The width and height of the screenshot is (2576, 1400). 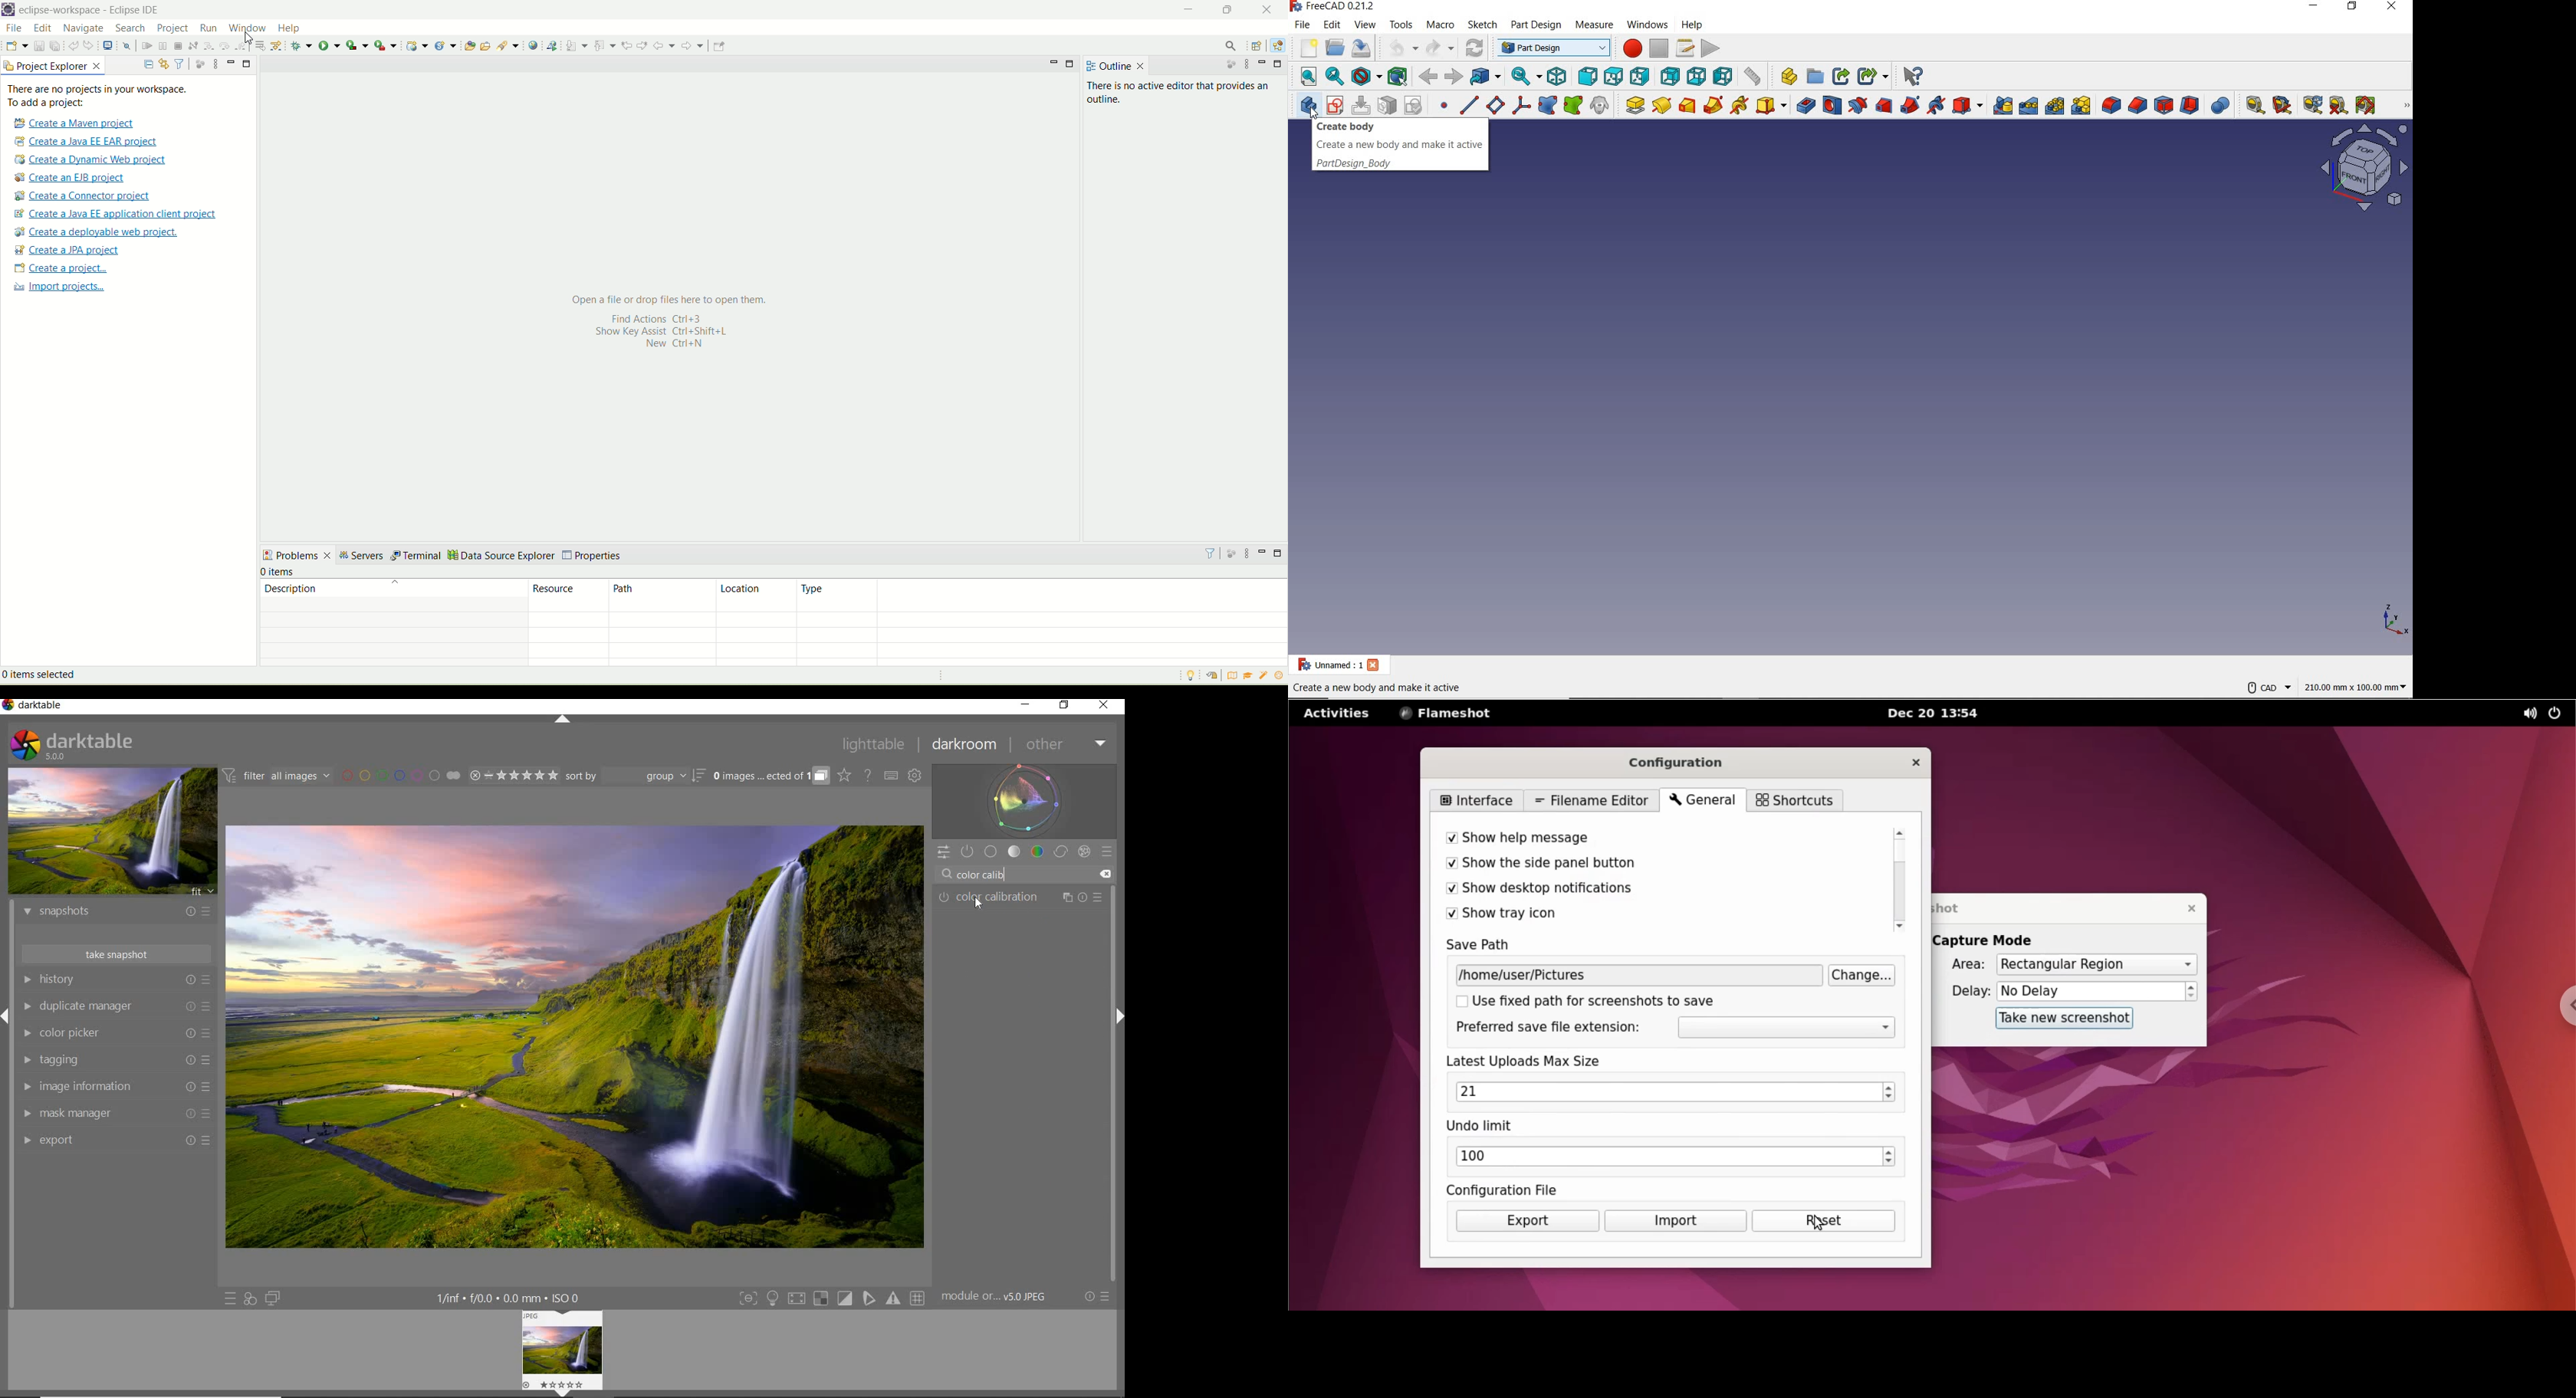 I want to click on terminal, so click(x=416, y=556).